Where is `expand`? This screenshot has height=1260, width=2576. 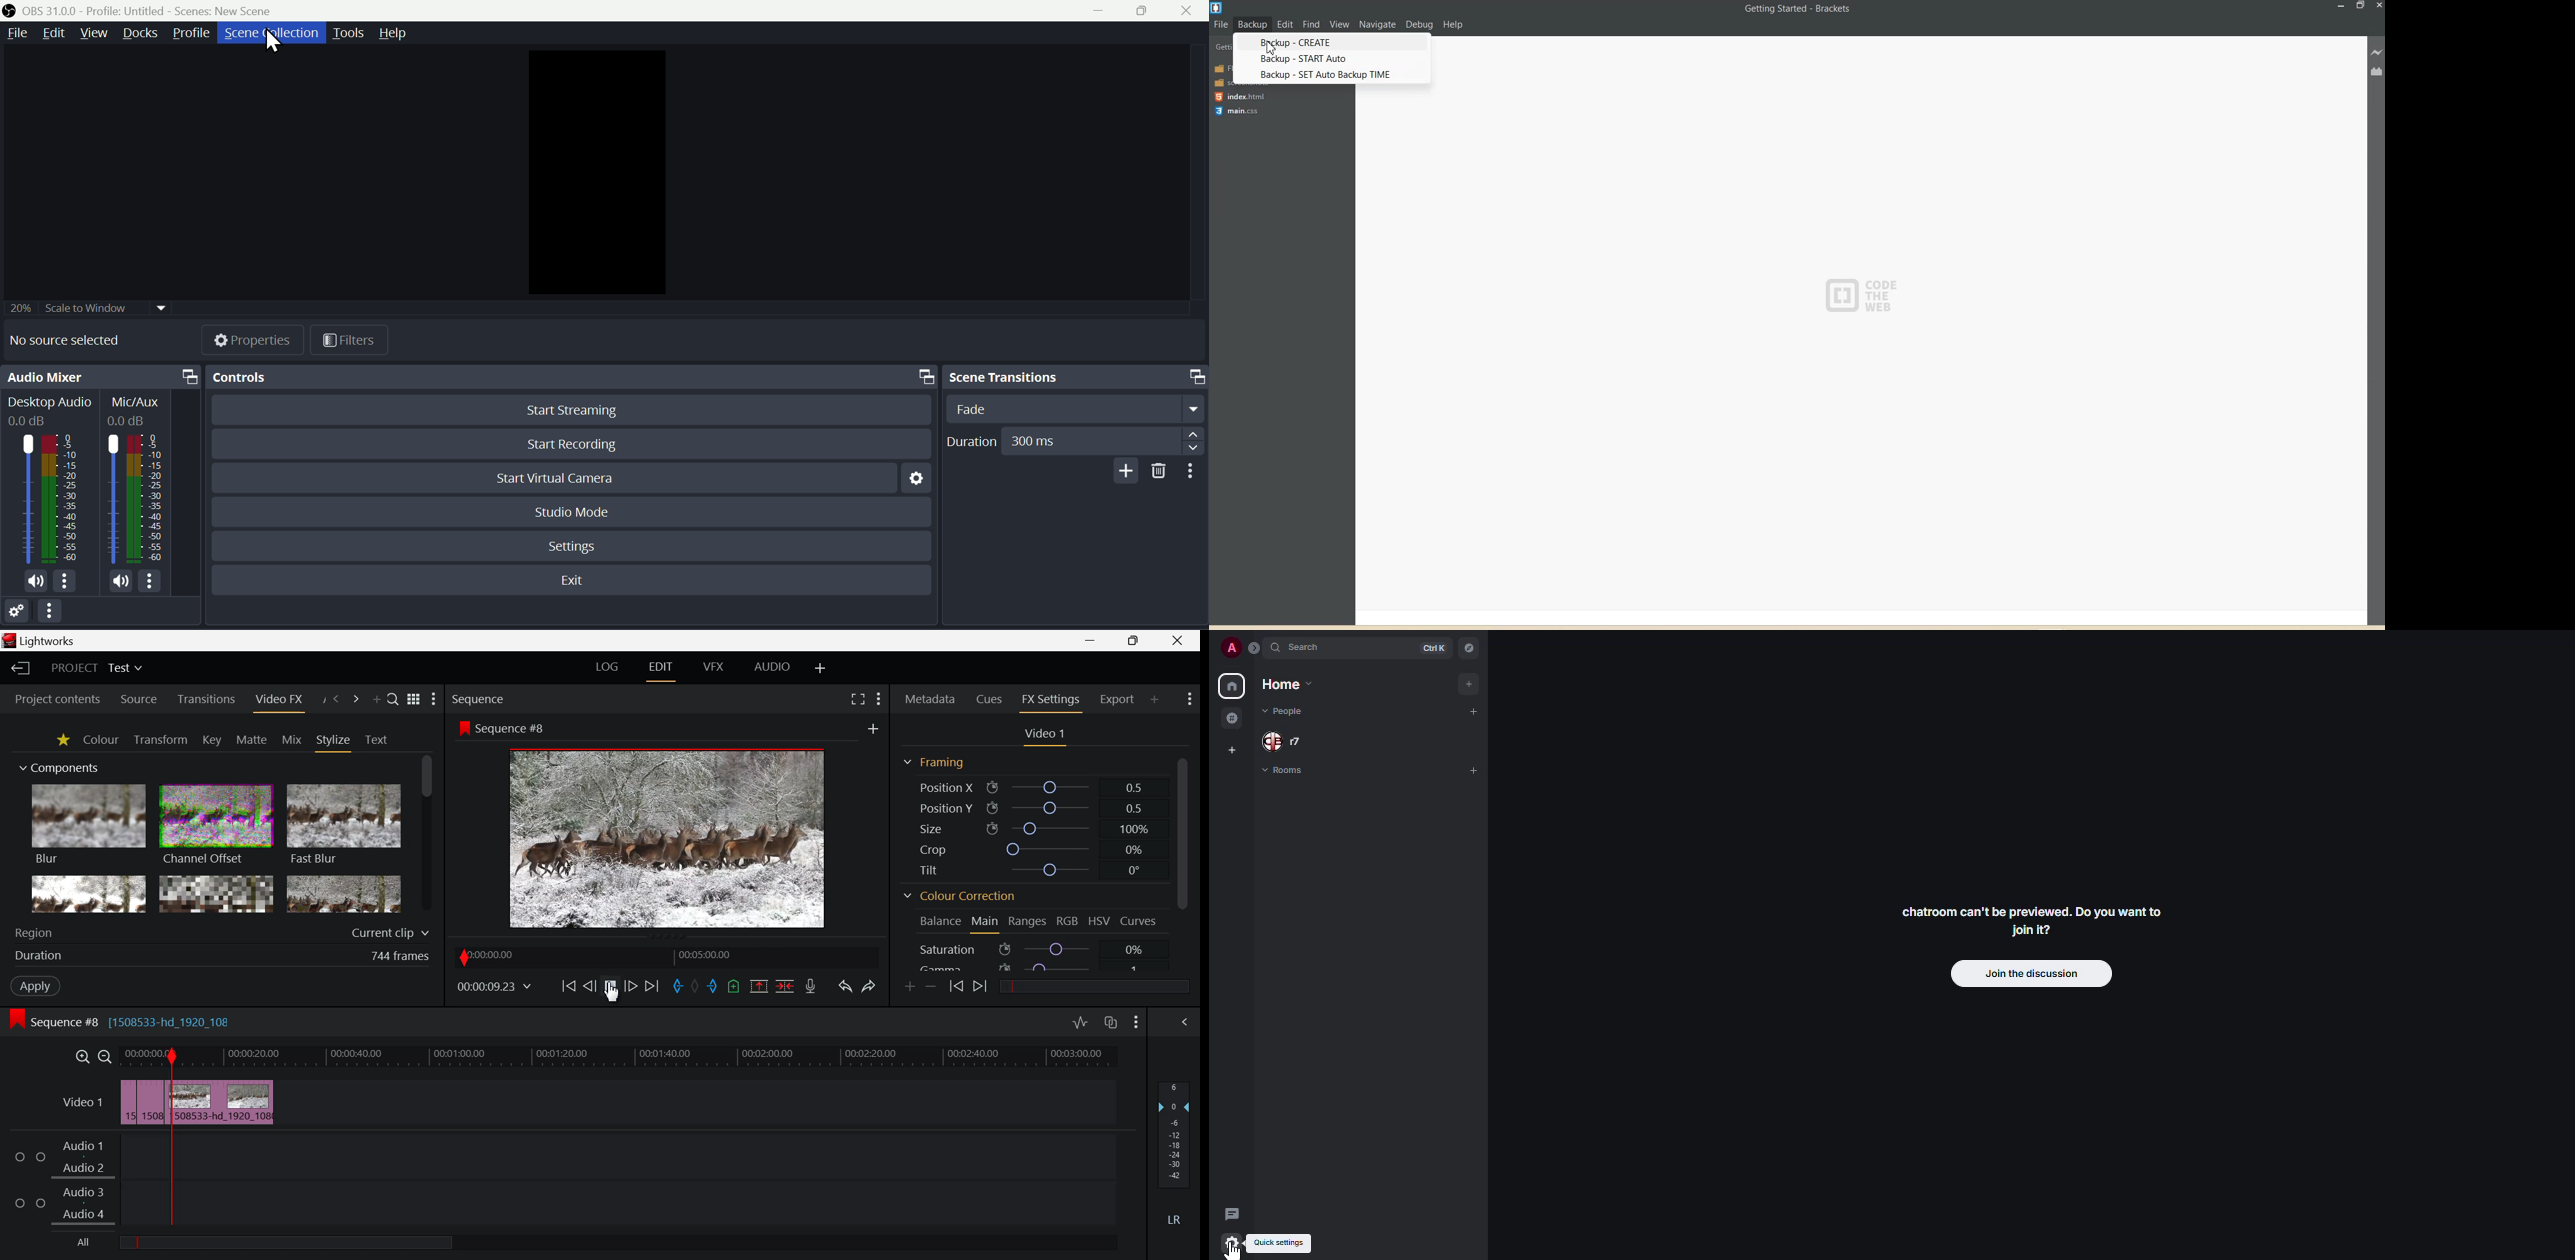 expand is located at coordinates (1255, 647).